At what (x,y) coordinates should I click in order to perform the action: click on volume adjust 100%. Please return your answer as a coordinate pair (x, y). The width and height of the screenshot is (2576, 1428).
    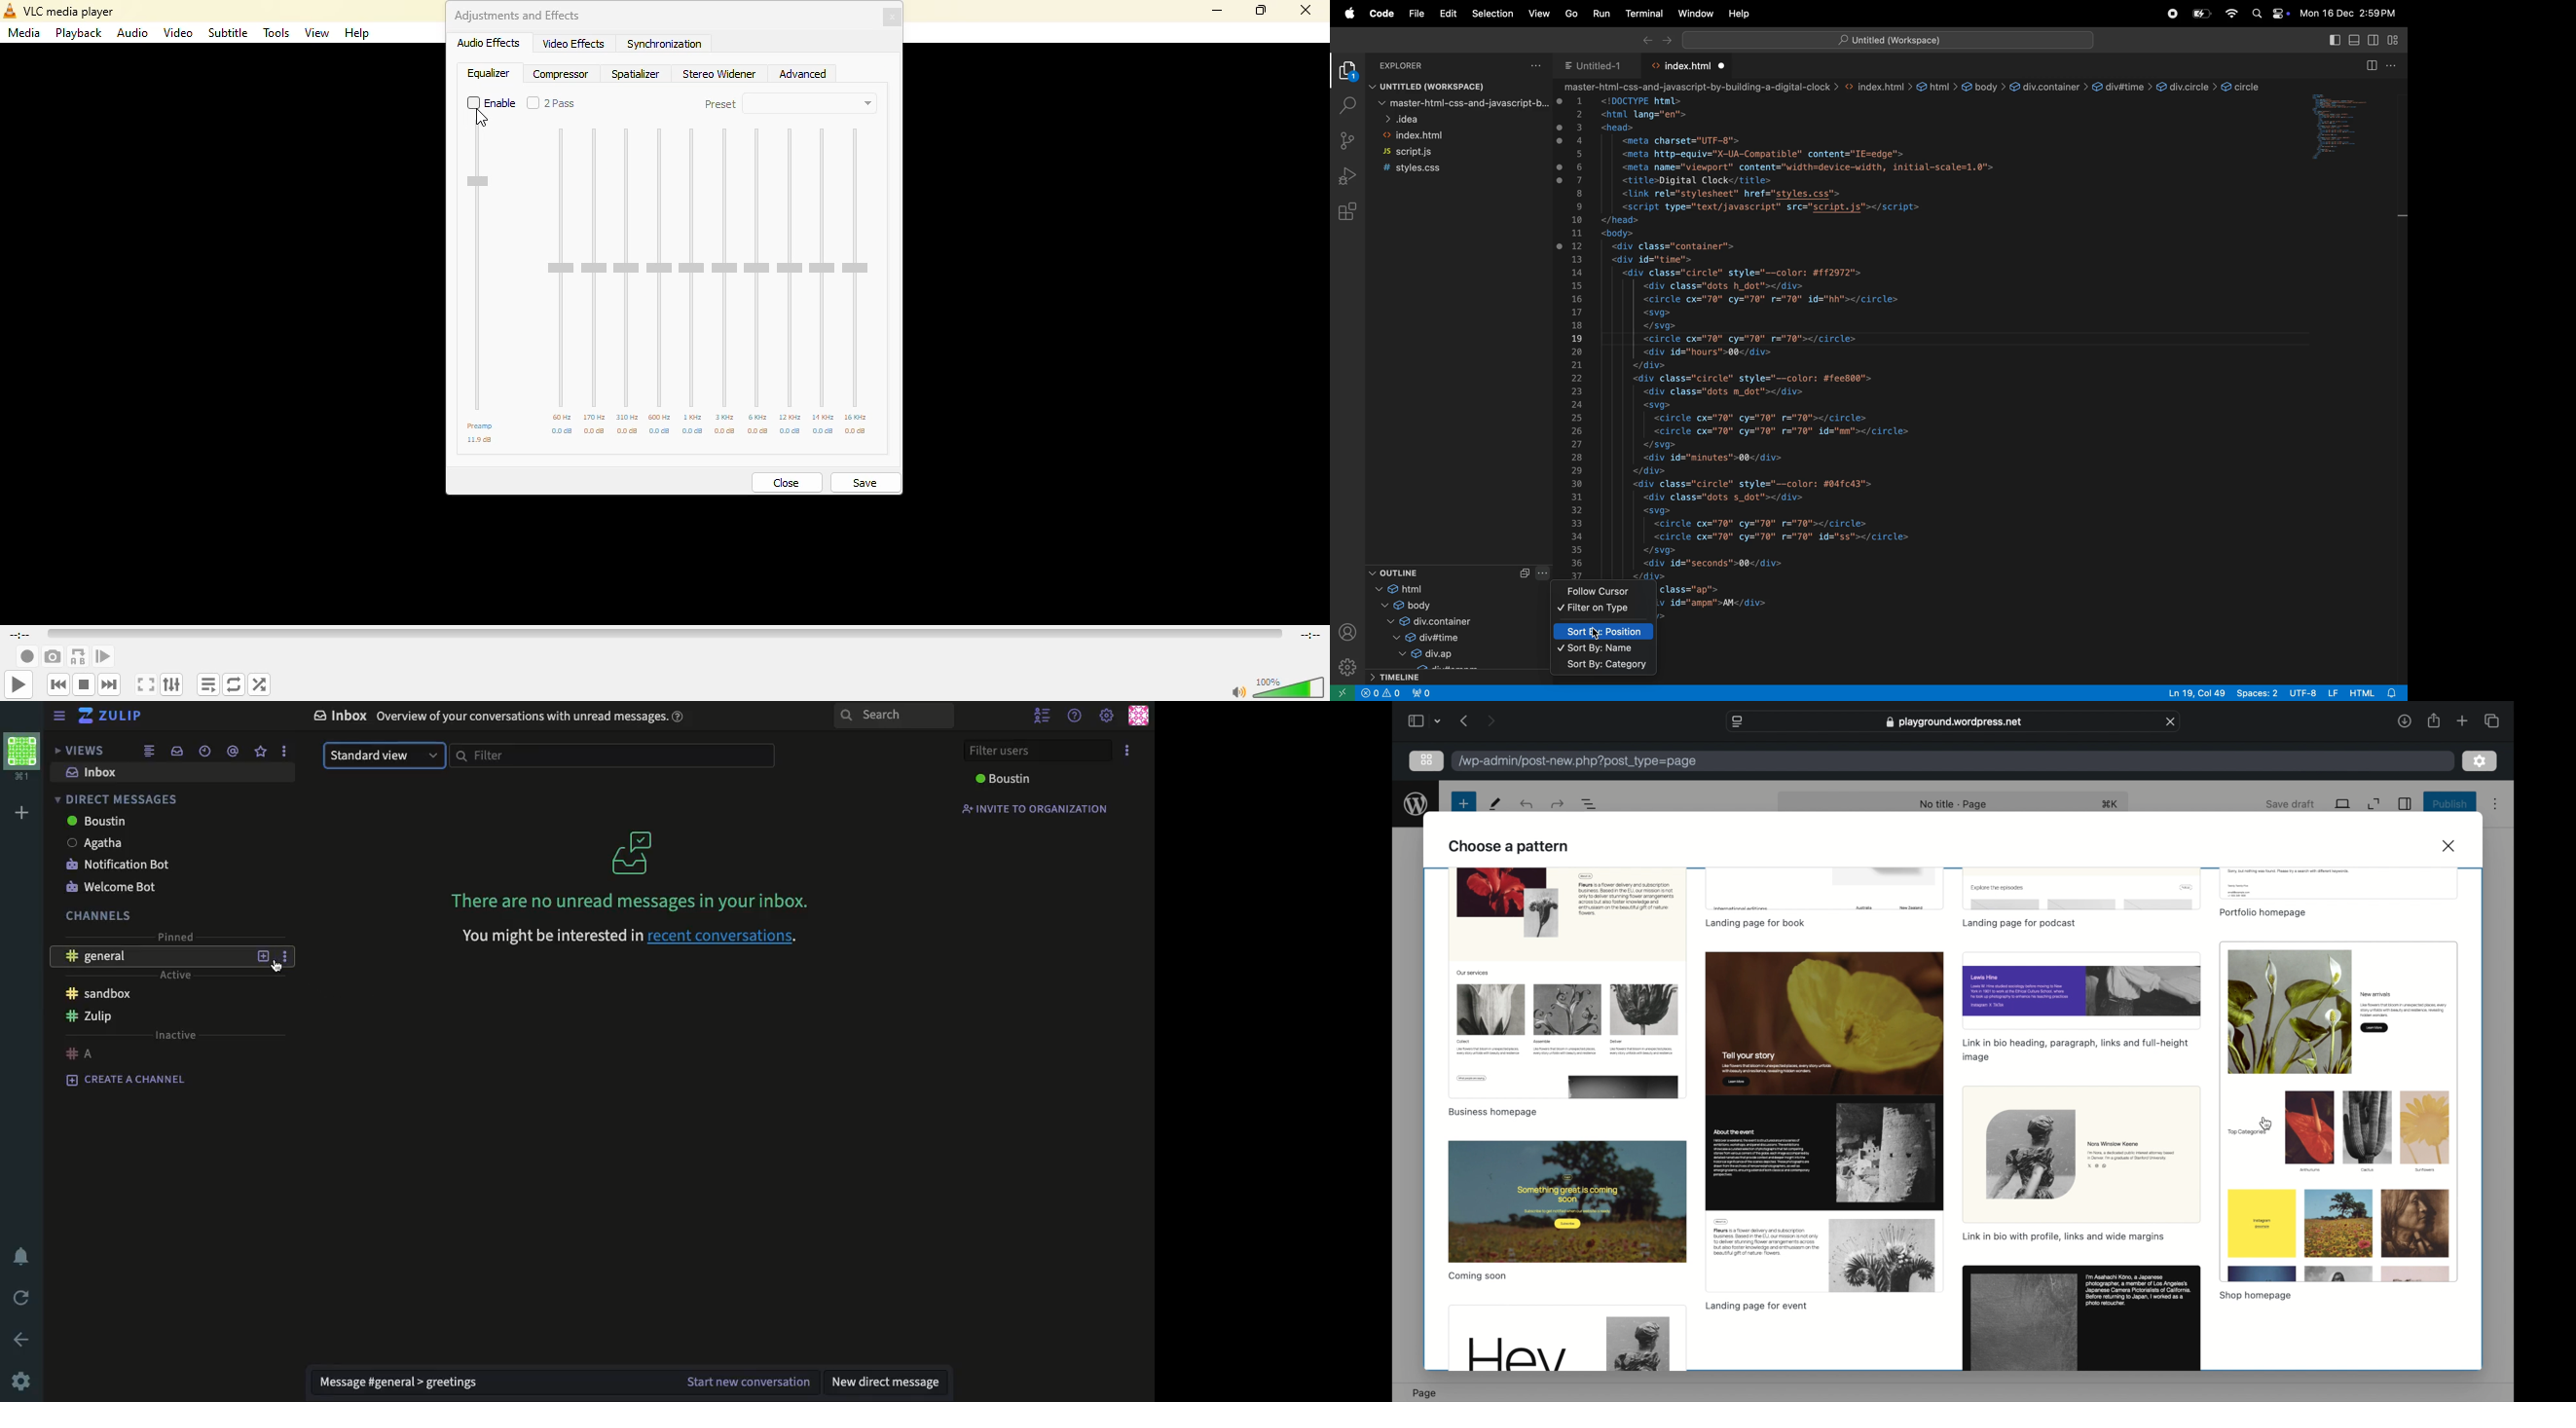
    Looking at the image, I should click on (1292, 687).